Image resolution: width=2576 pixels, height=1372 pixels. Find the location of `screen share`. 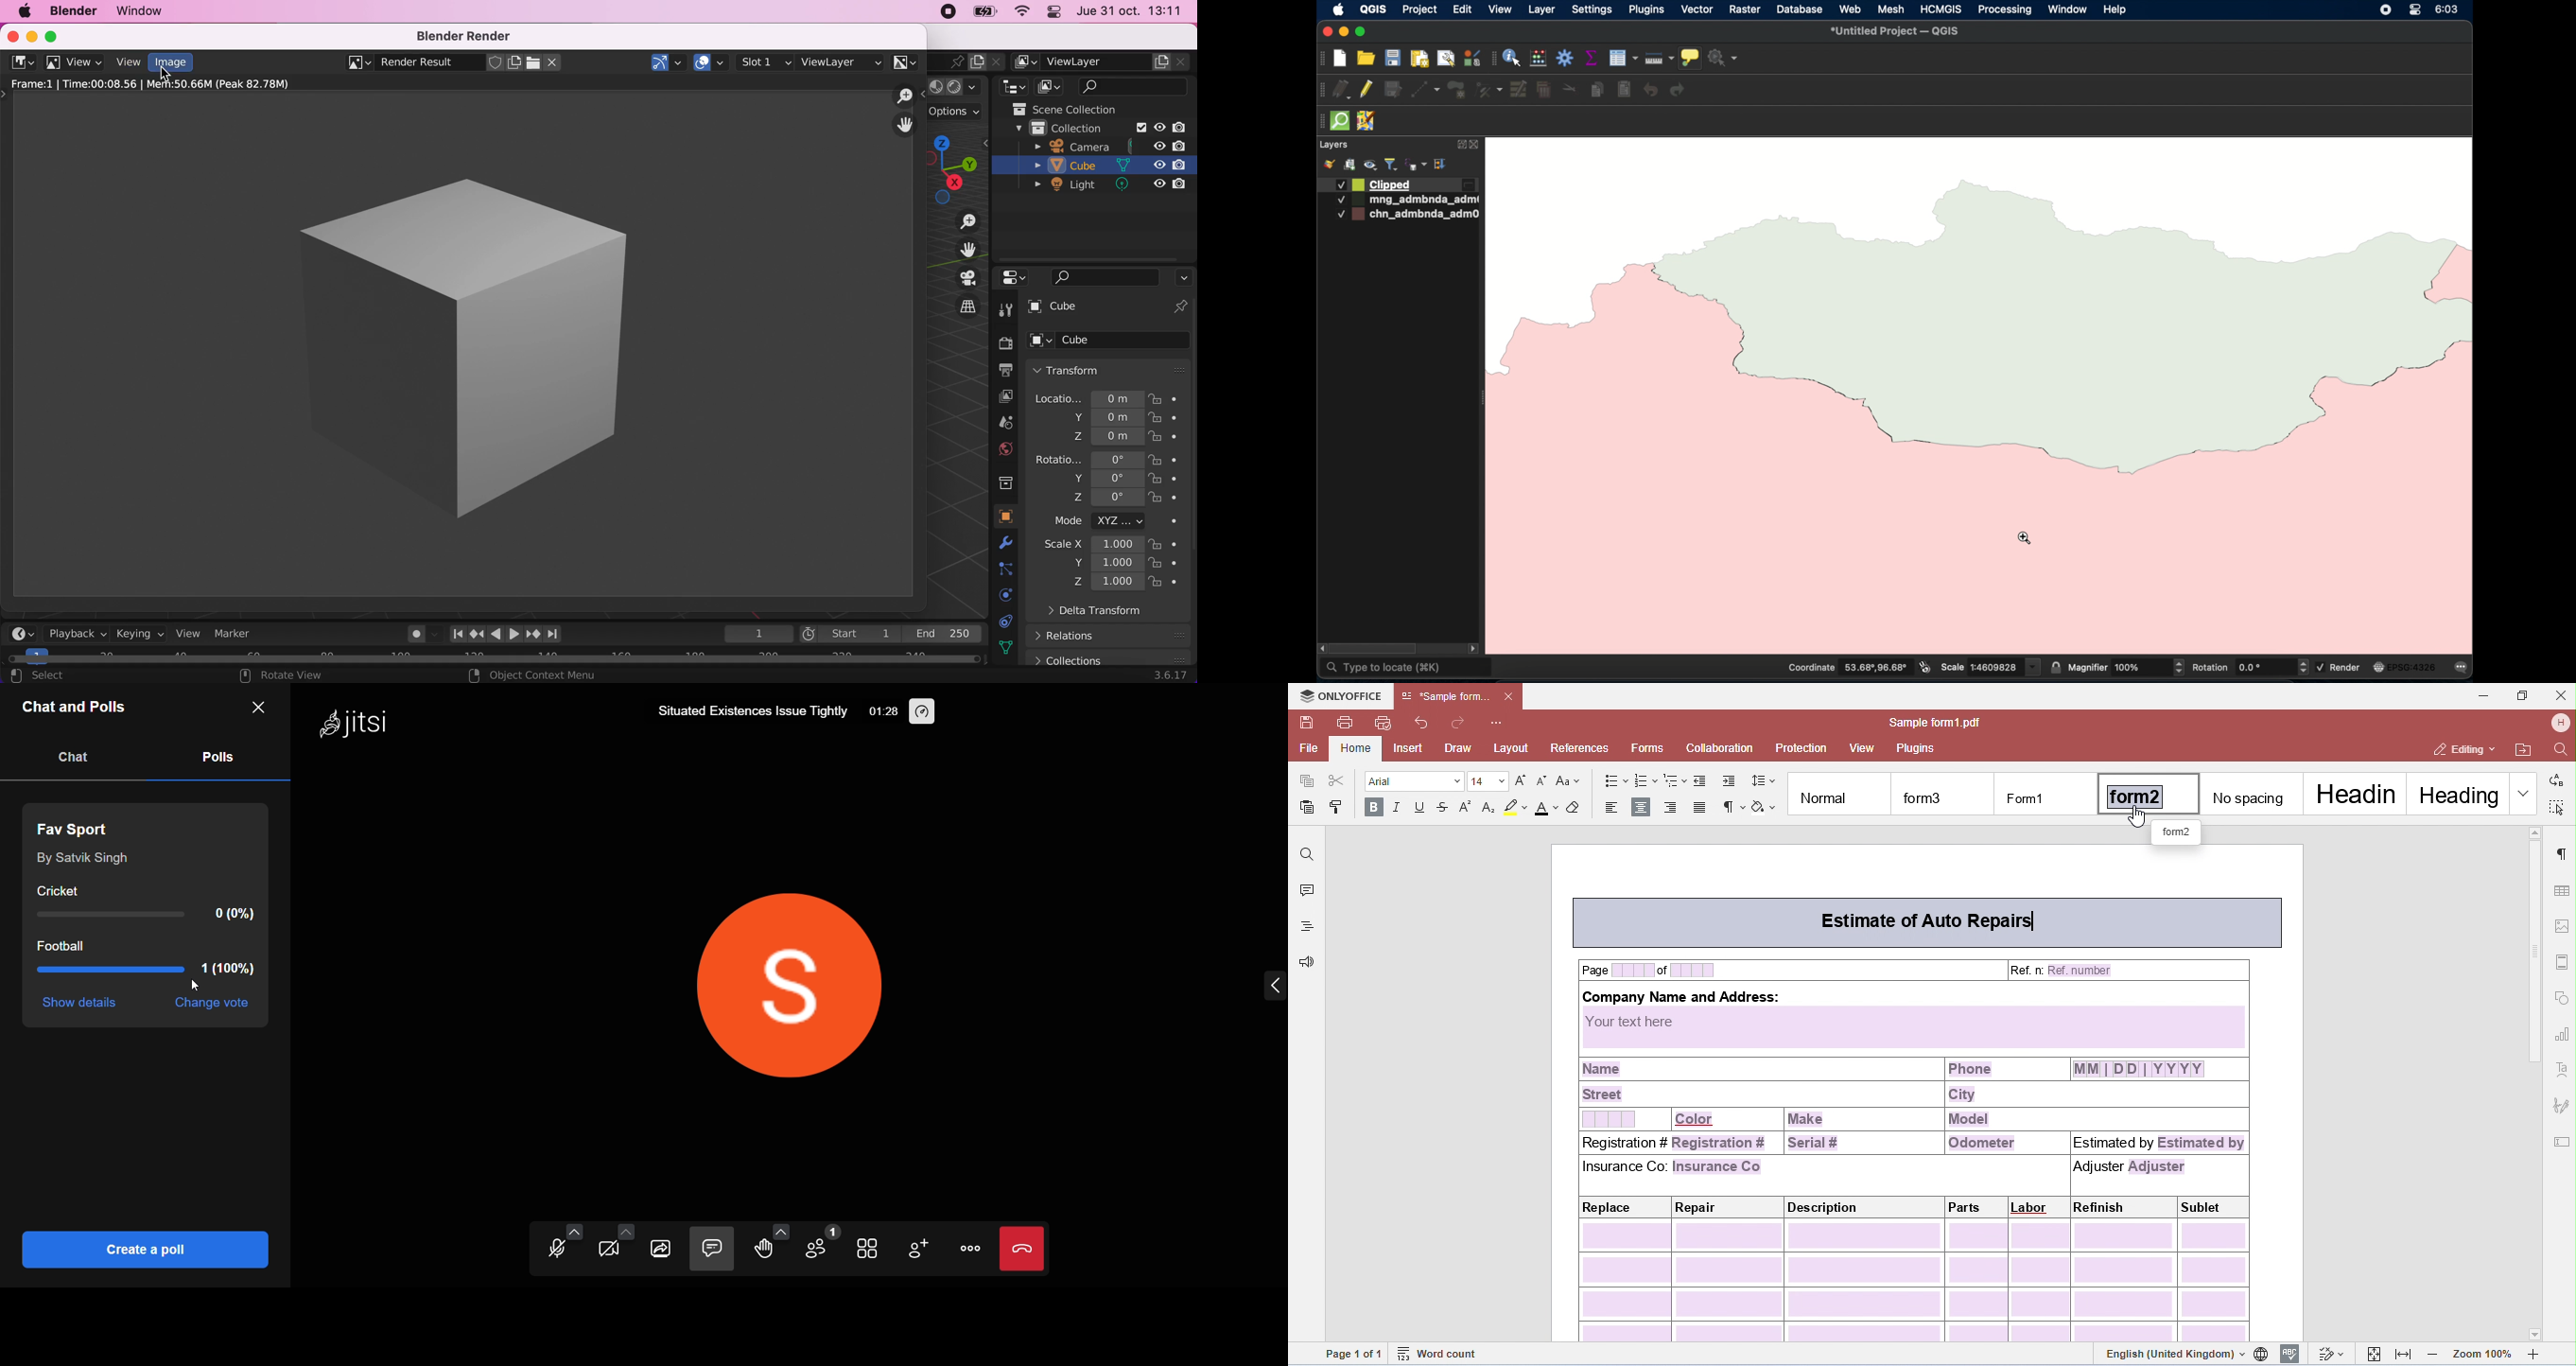

screen share is located at coordinates (660, 1250).